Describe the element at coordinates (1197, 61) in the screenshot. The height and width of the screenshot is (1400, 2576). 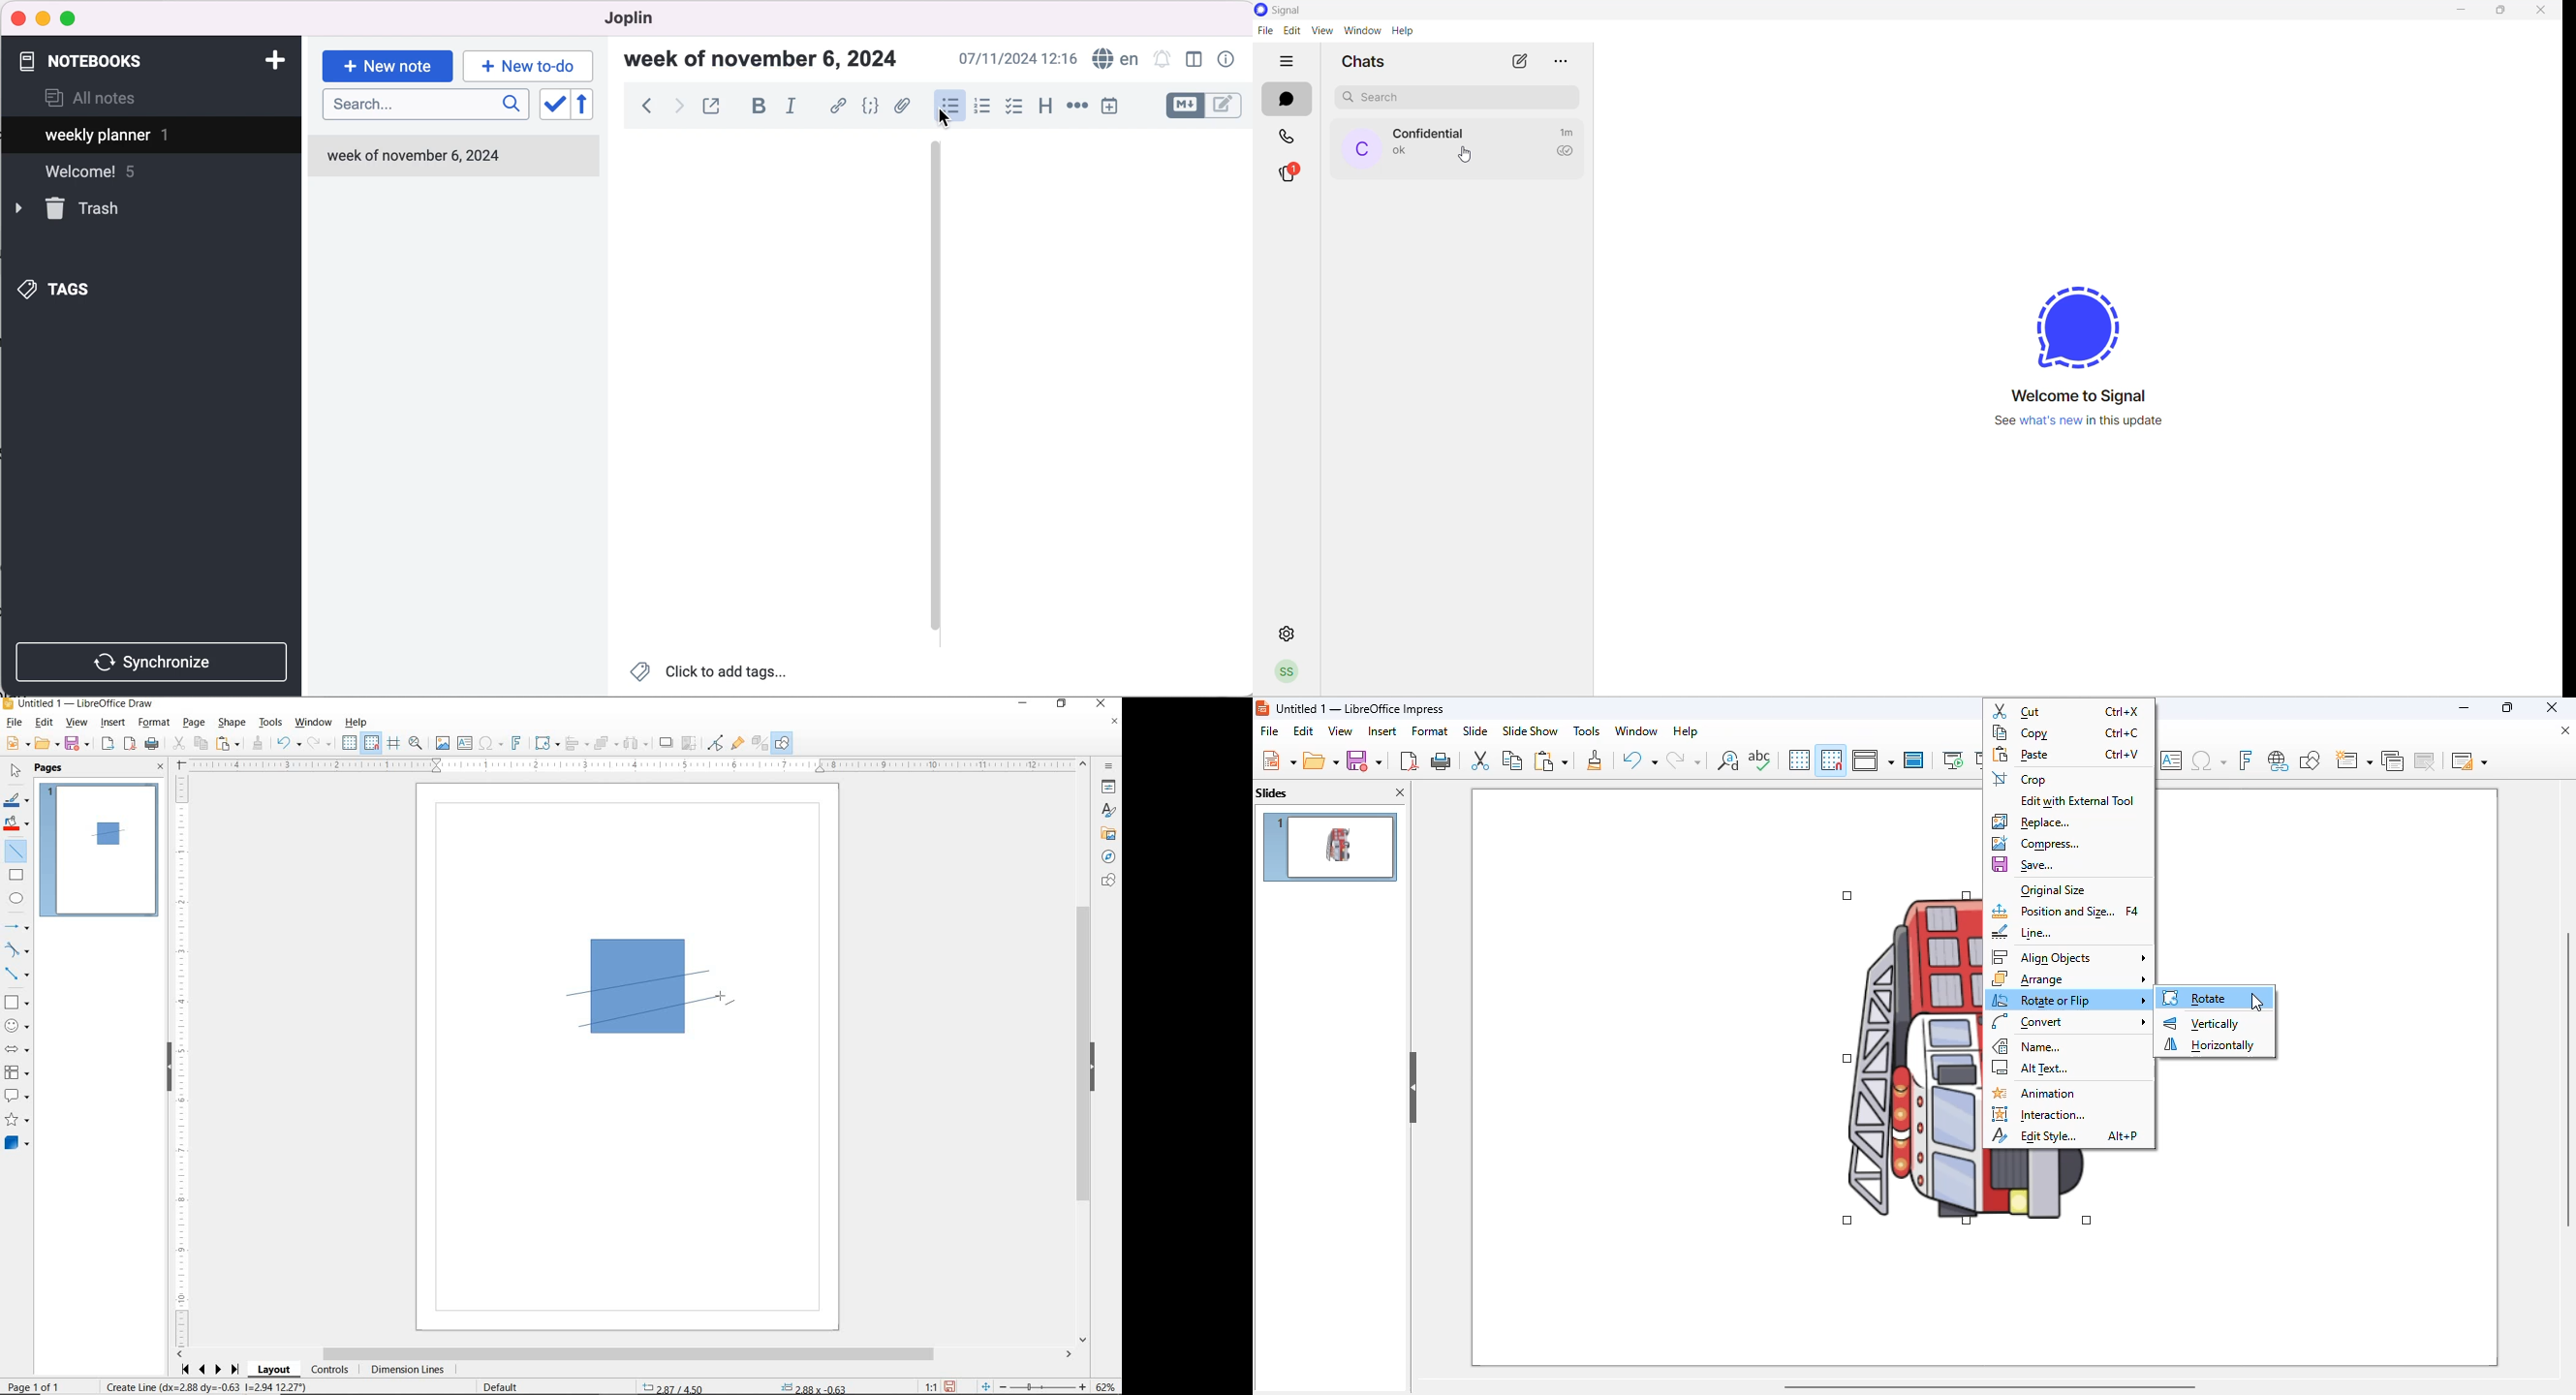
I see `toggle editor layout` at that location.